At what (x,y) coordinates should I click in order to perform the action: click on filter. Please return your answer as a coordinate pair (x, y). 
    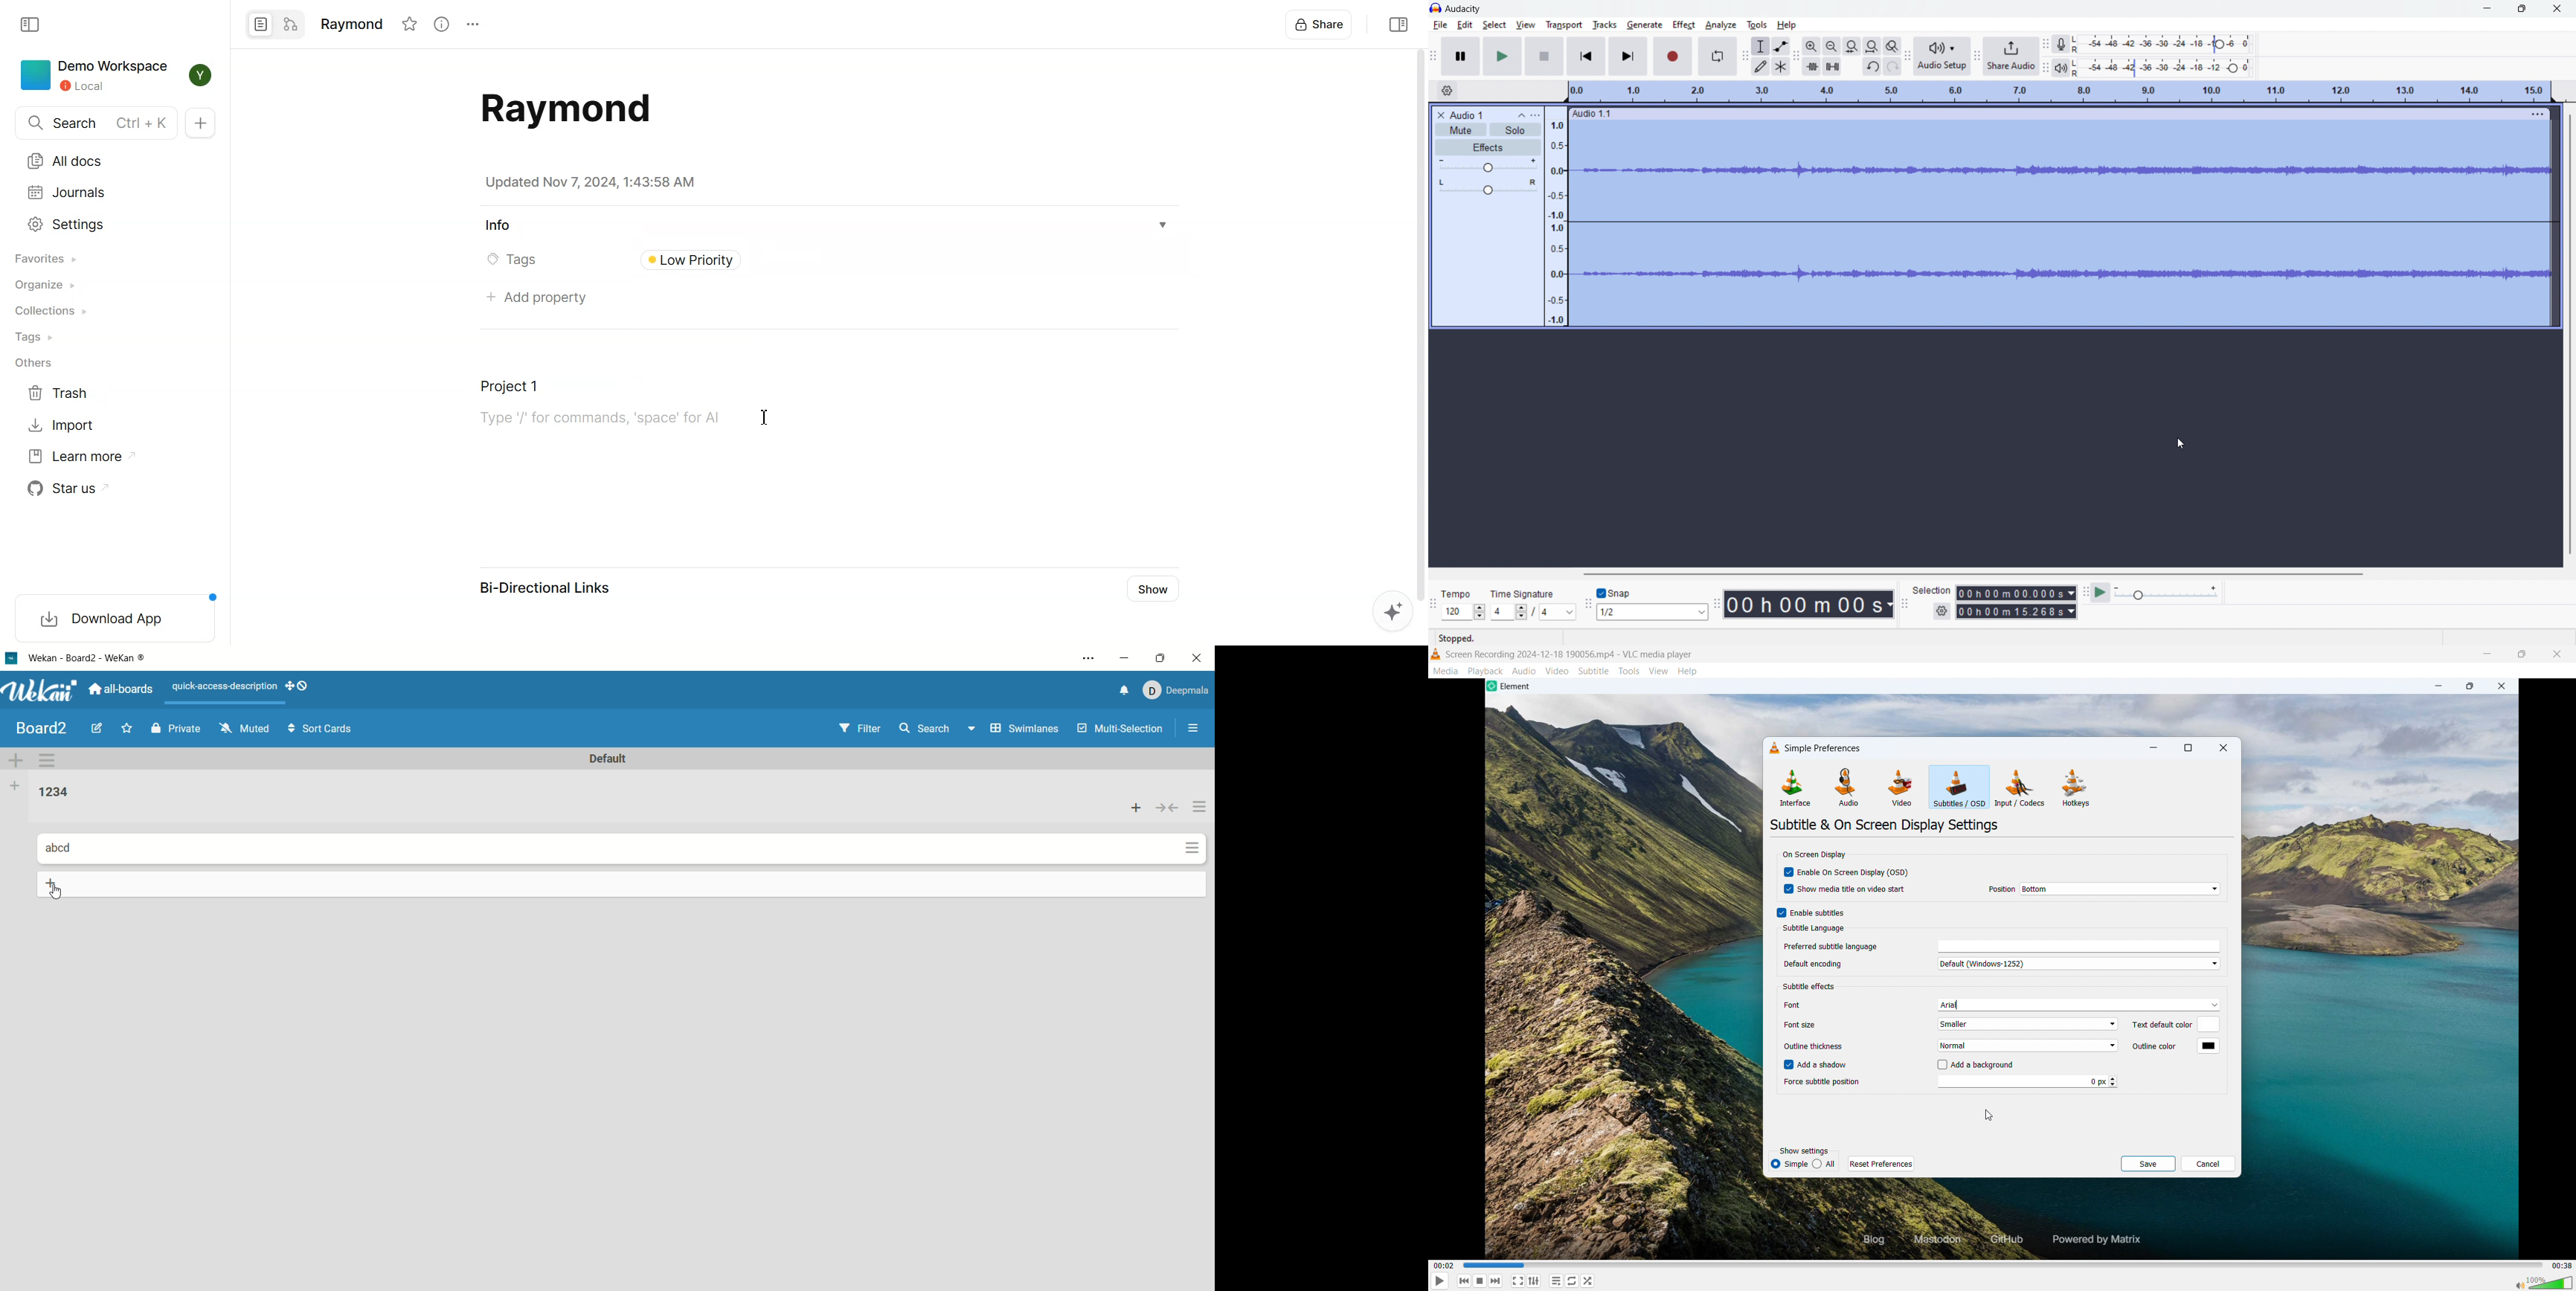
    Looking at the image, I should click on (852, 726).